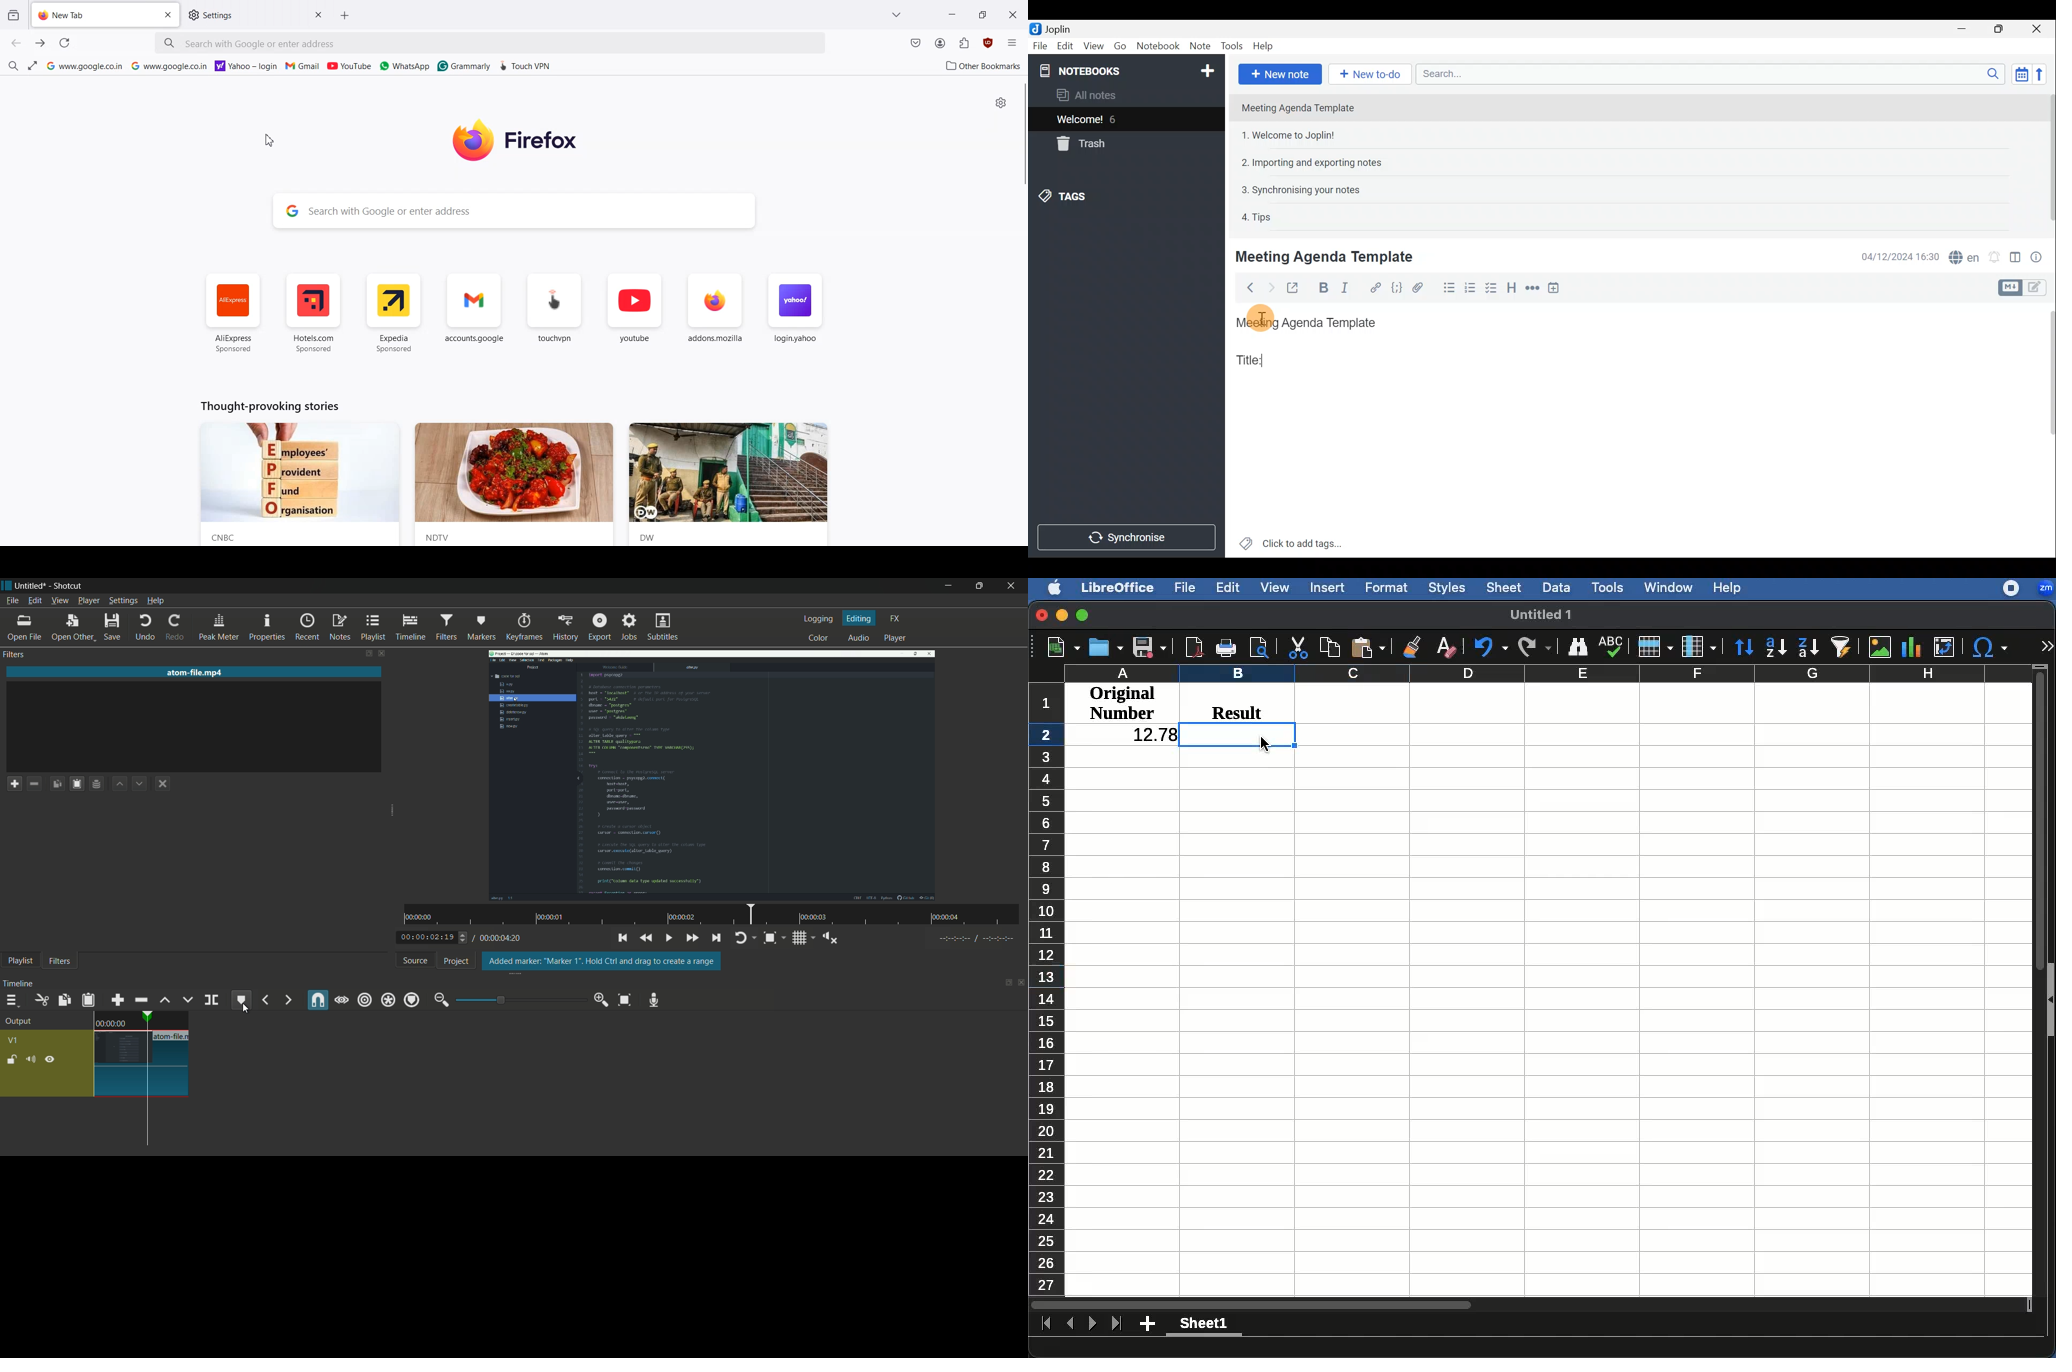 This screenshot has width=2072, height=1372. What do you see at coordinates (1002, 103) in the screenshot?
I see `Personalize new Tab` at bounding box center [1002, 103].